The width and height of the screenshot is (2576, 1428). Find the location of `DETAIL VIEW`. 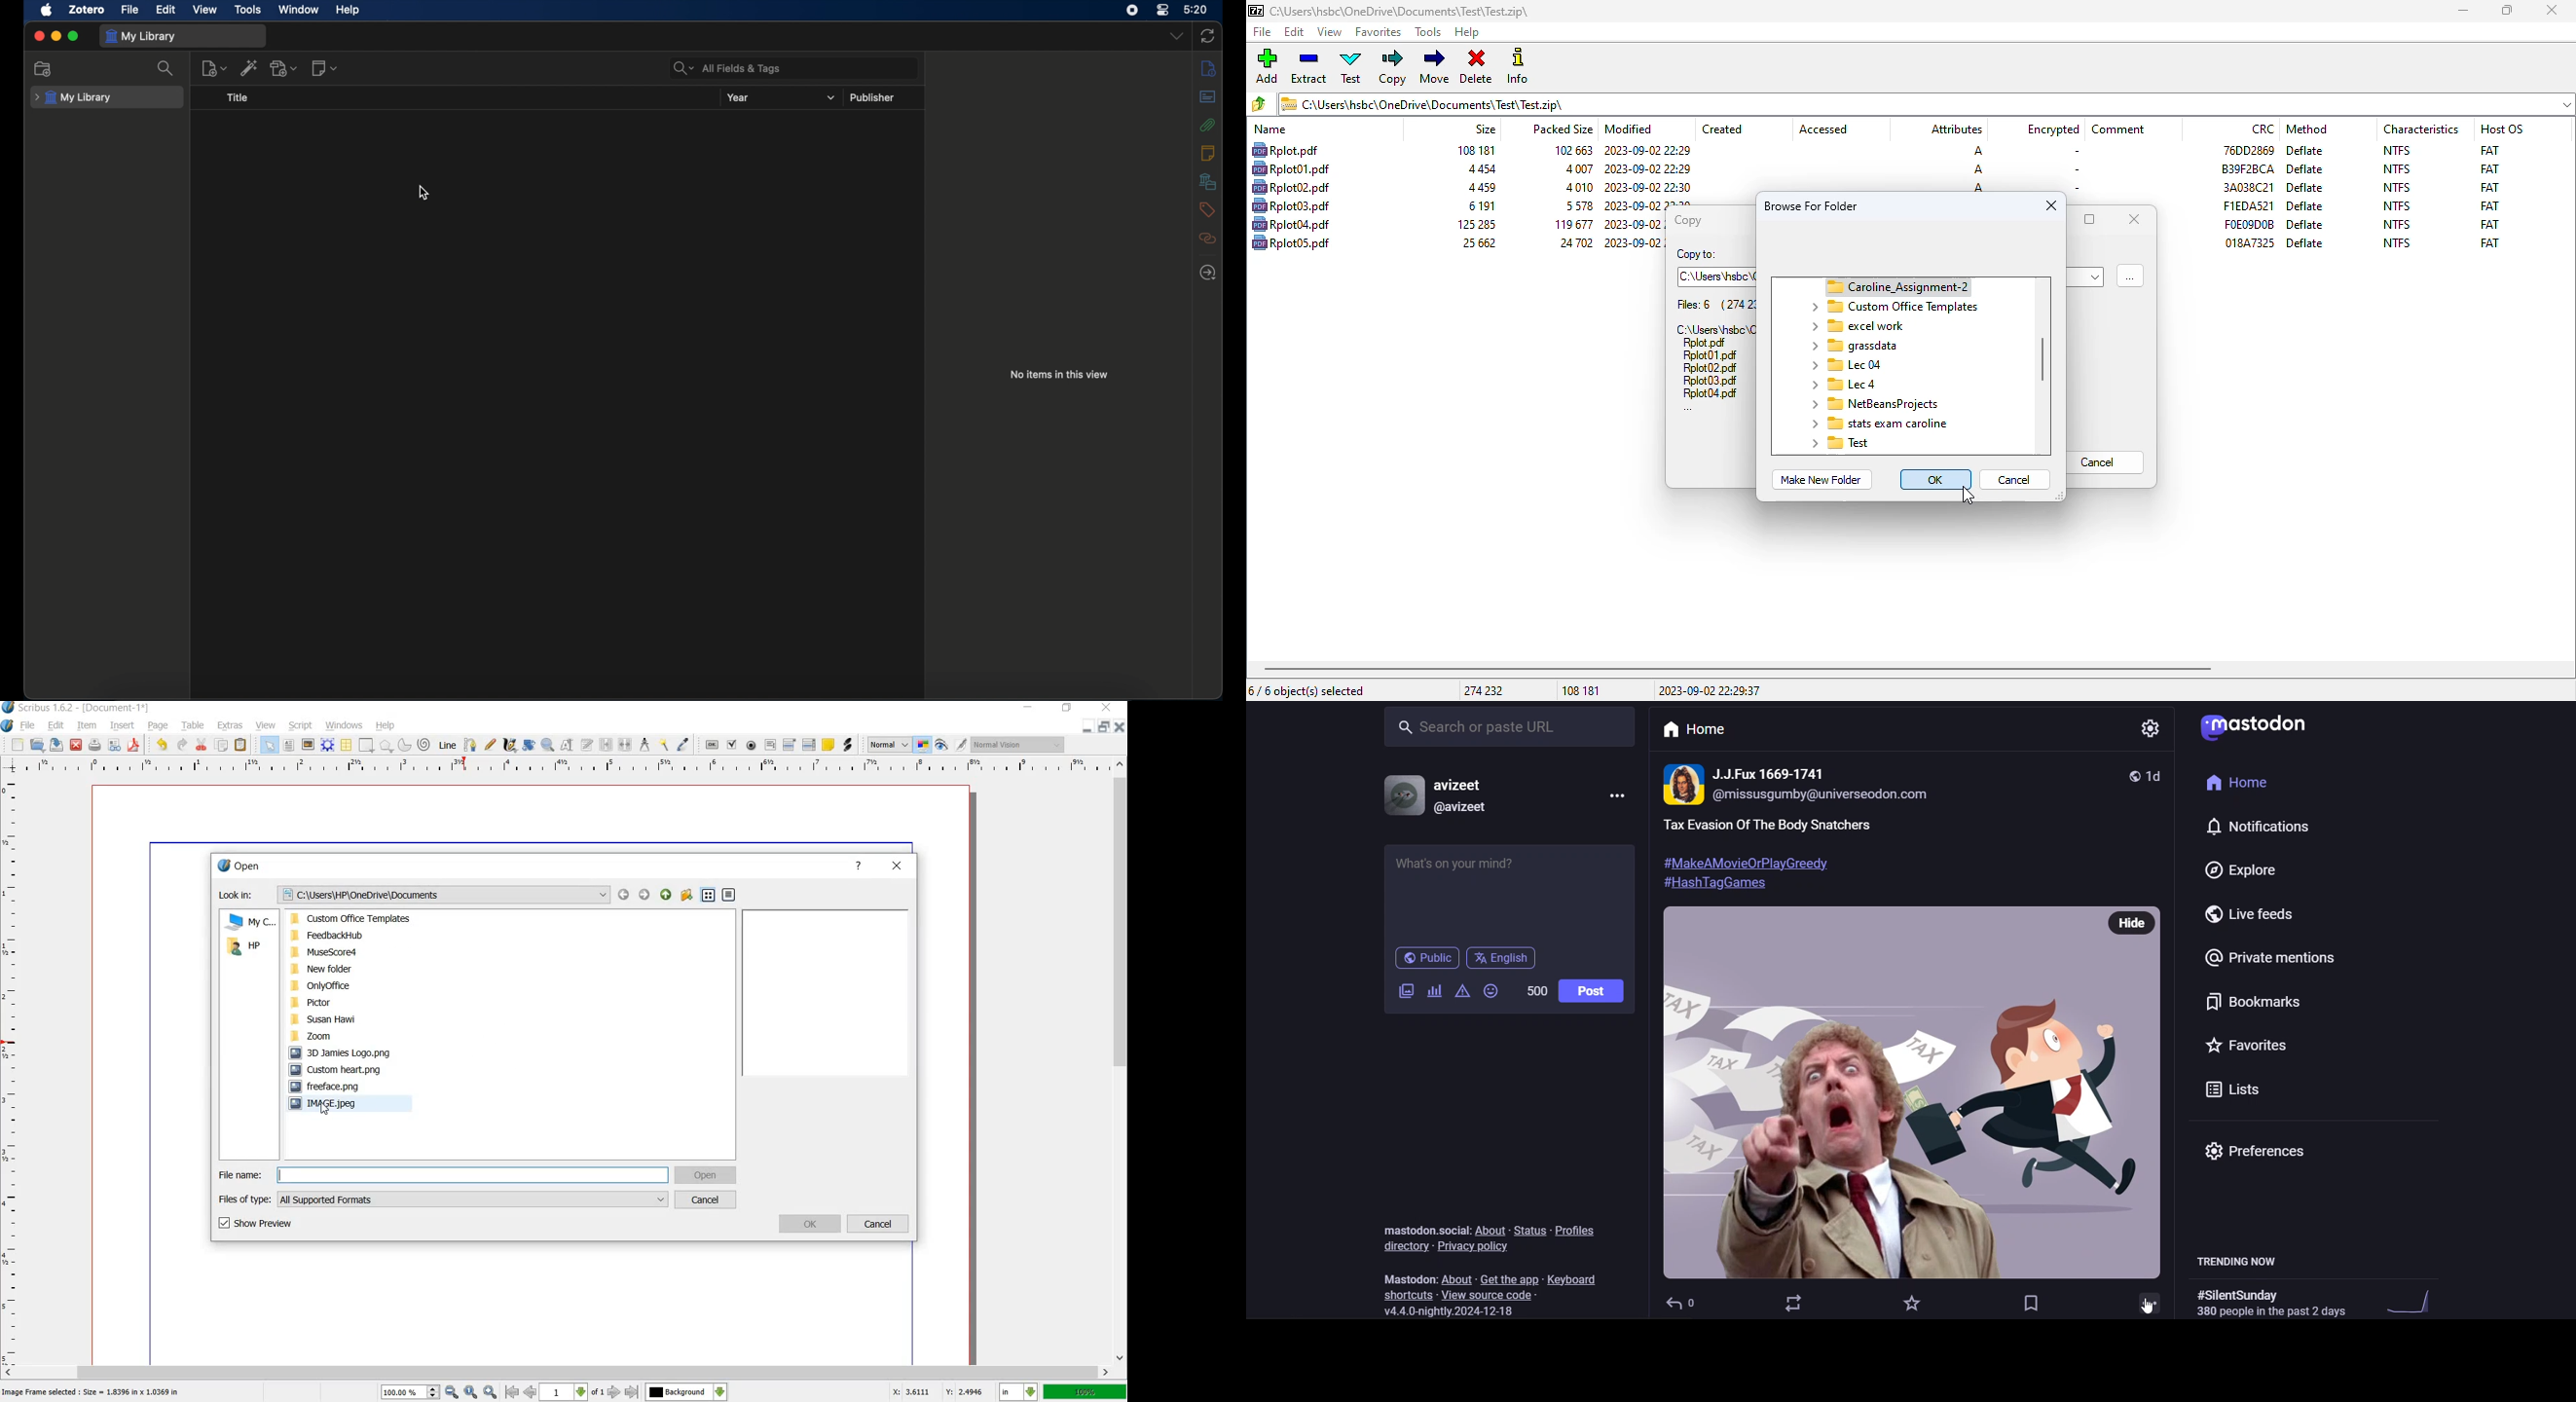

DETAIL VIEW is located at coordinates (730, 895).